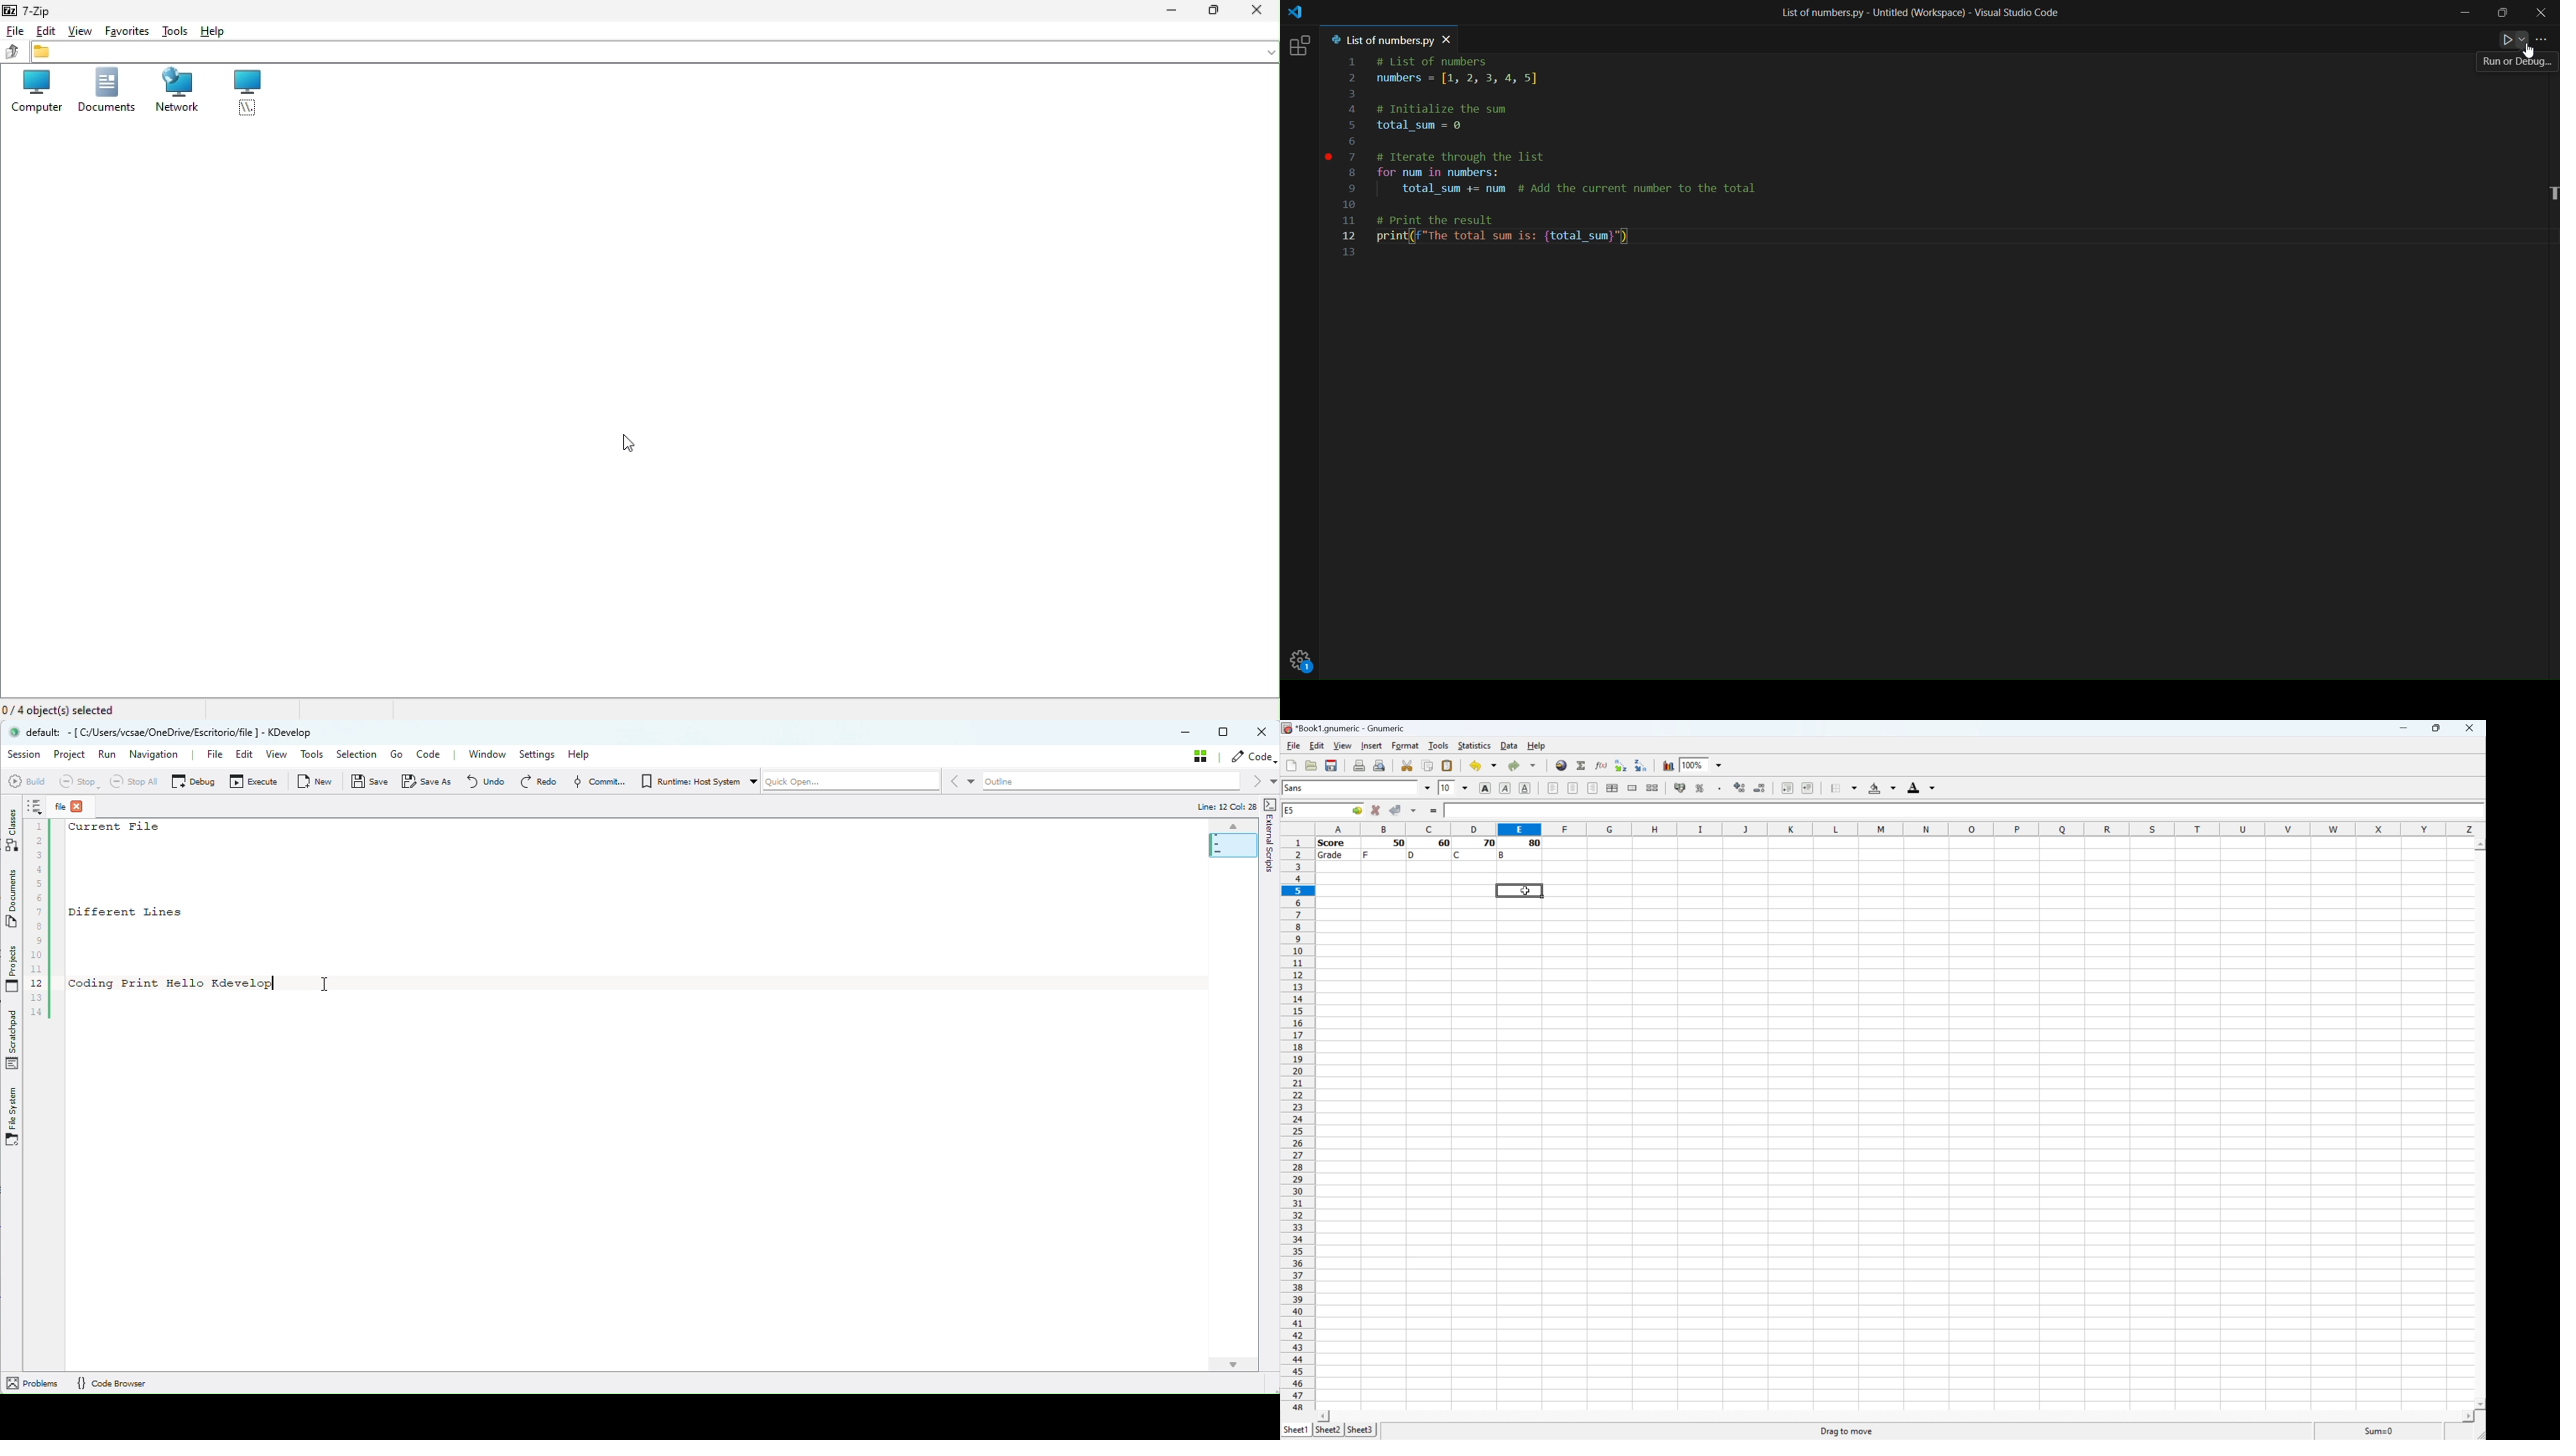  What do you see at coordinates (1425, 788) in the screenshot?
I see `Drop Down` at bounding box center [1425, 788].